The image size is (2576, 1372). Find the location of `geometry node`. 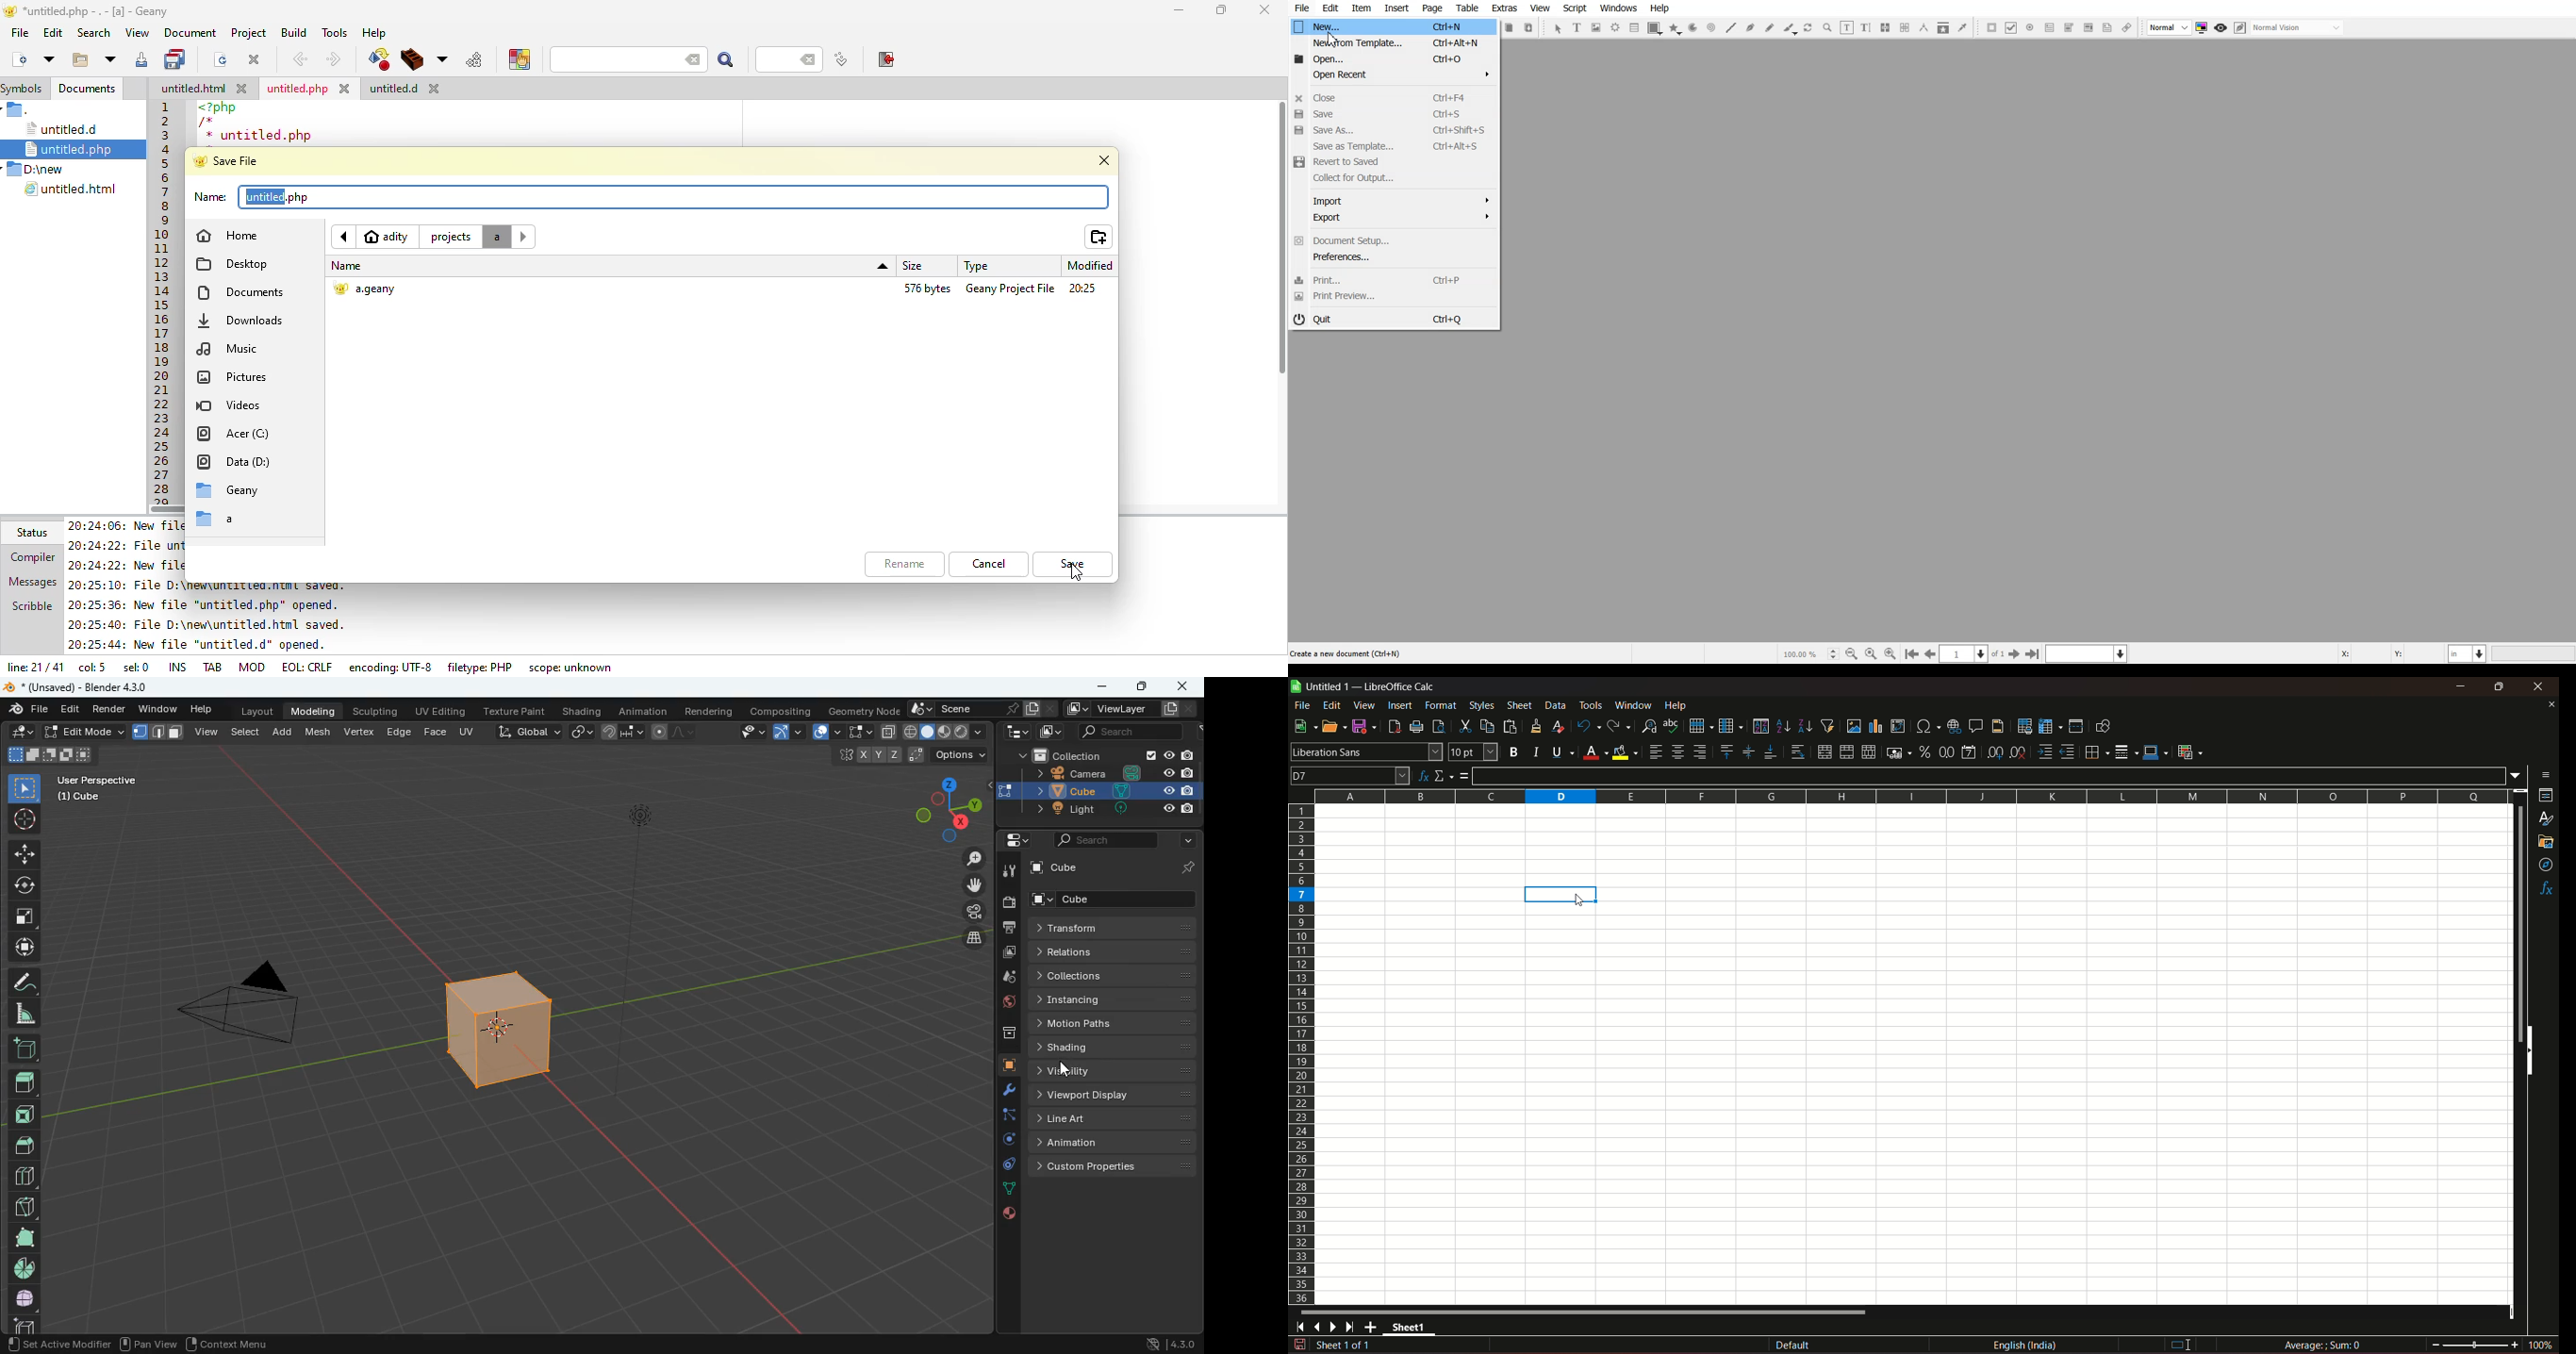

geometry node is located at coordinates (860, 710).